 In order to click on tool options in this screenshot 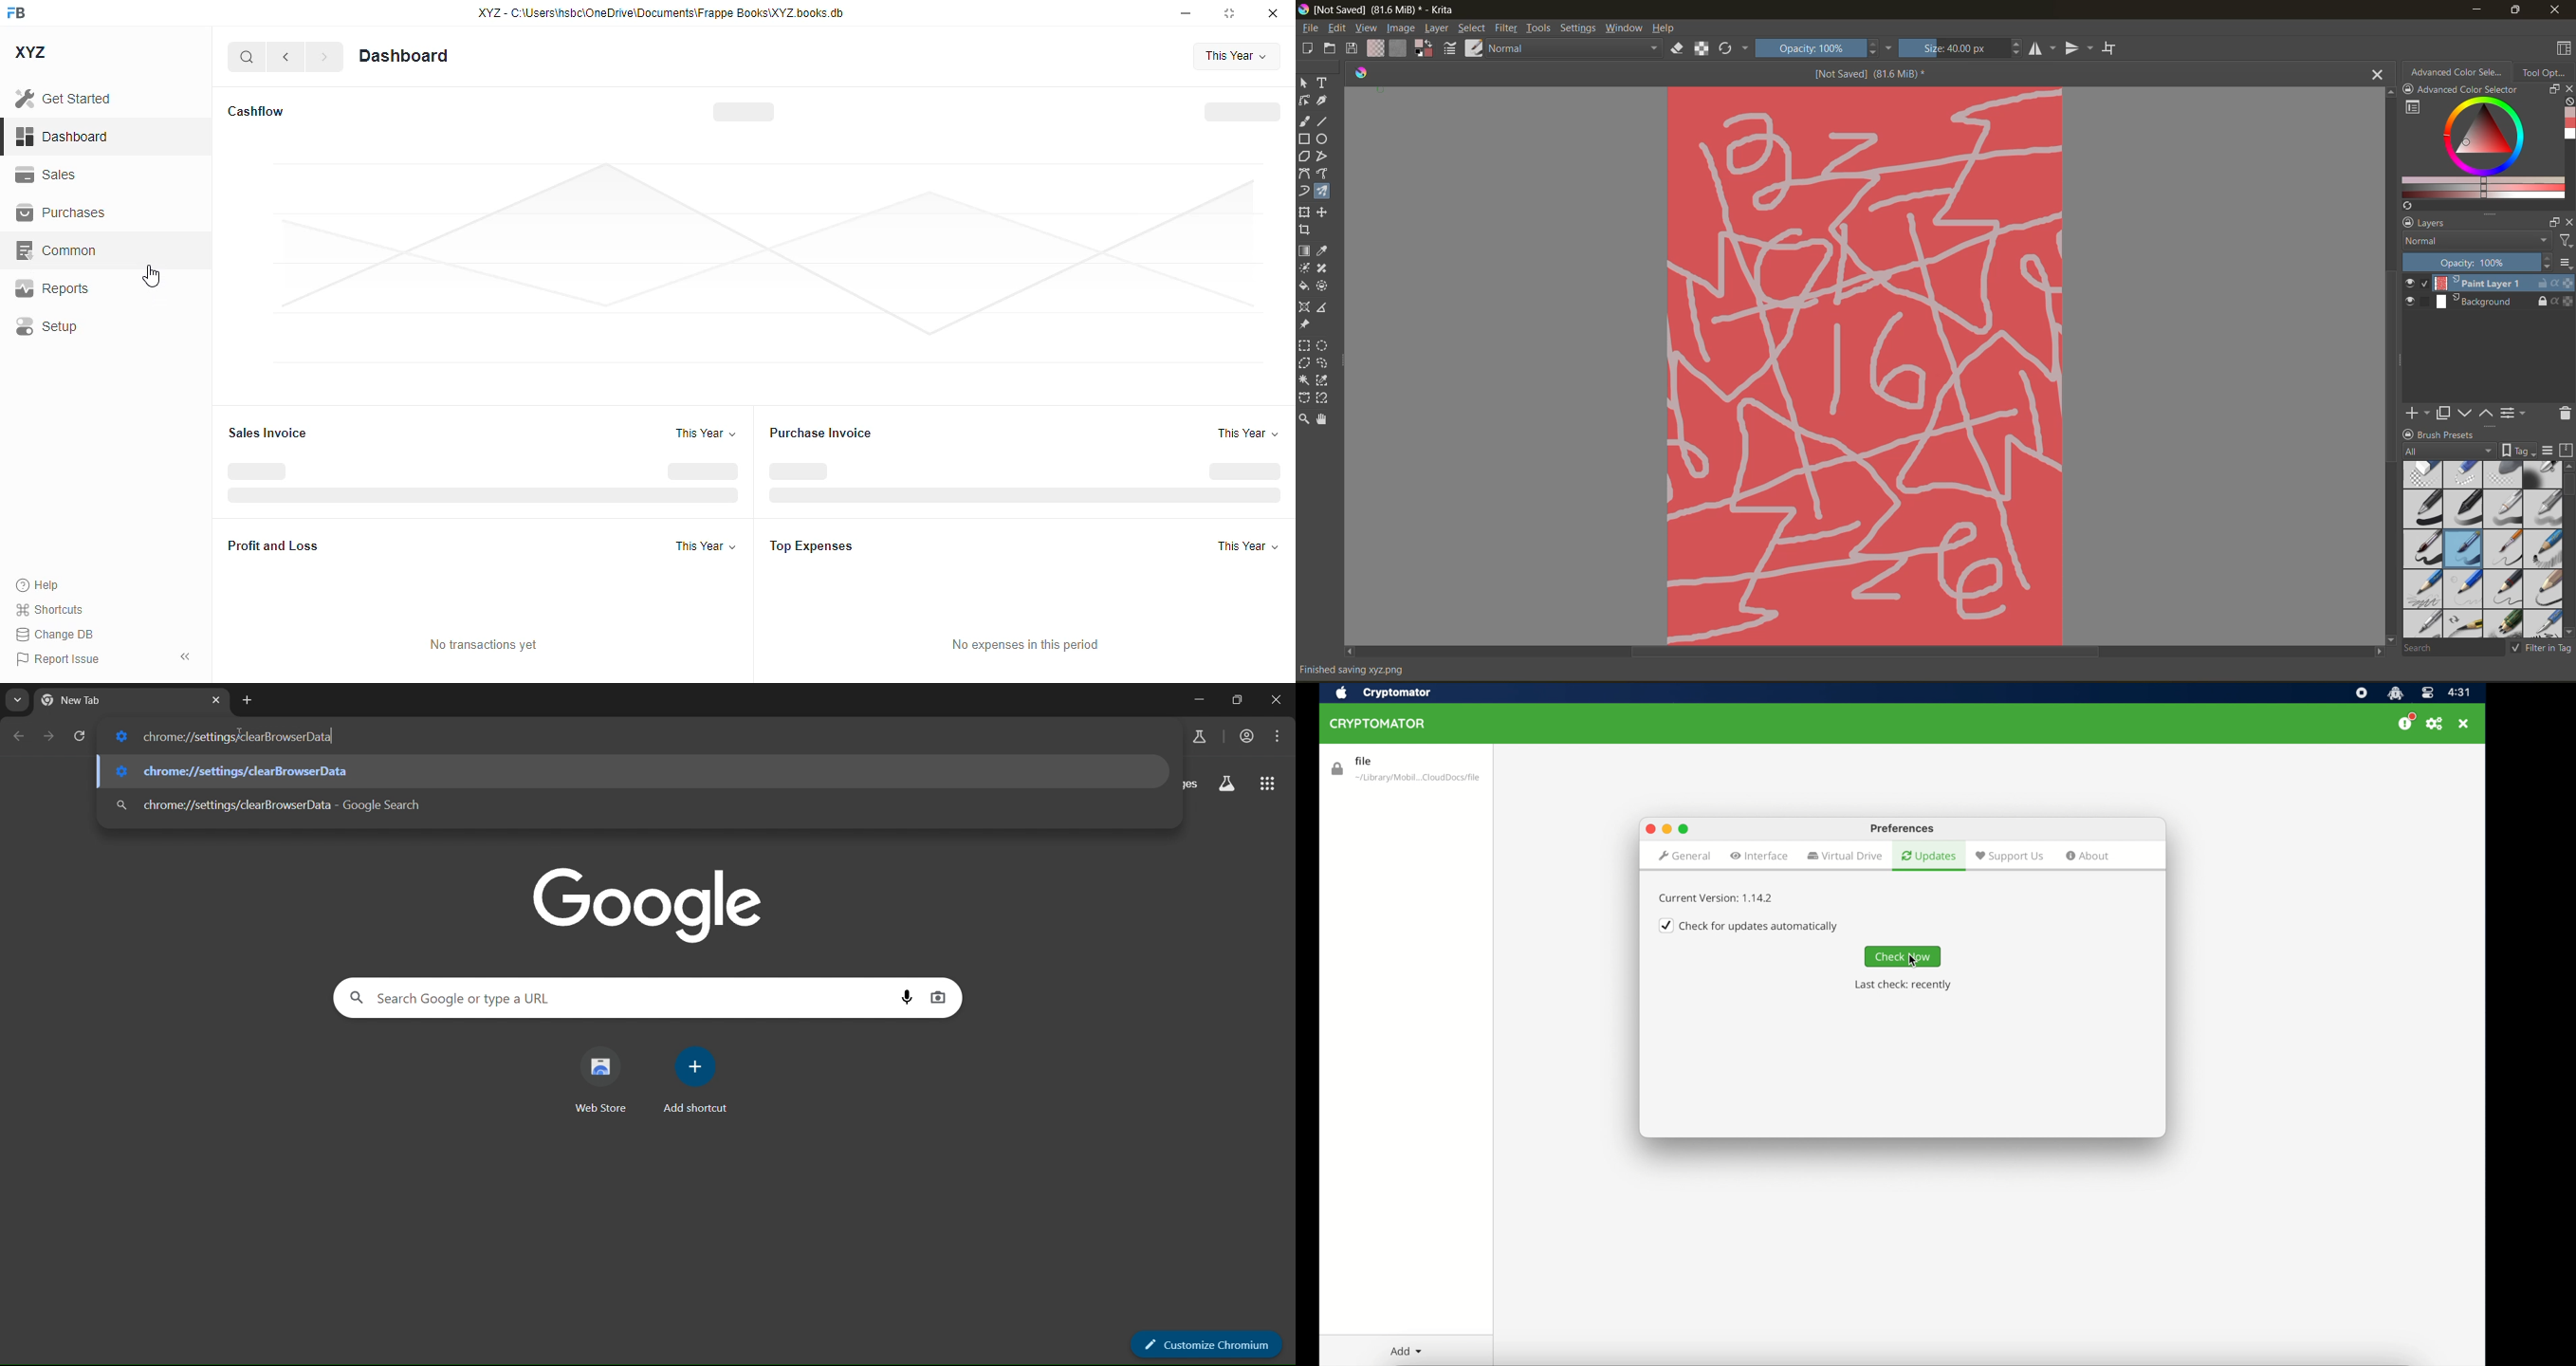, I will do `click(2545, 71)`.